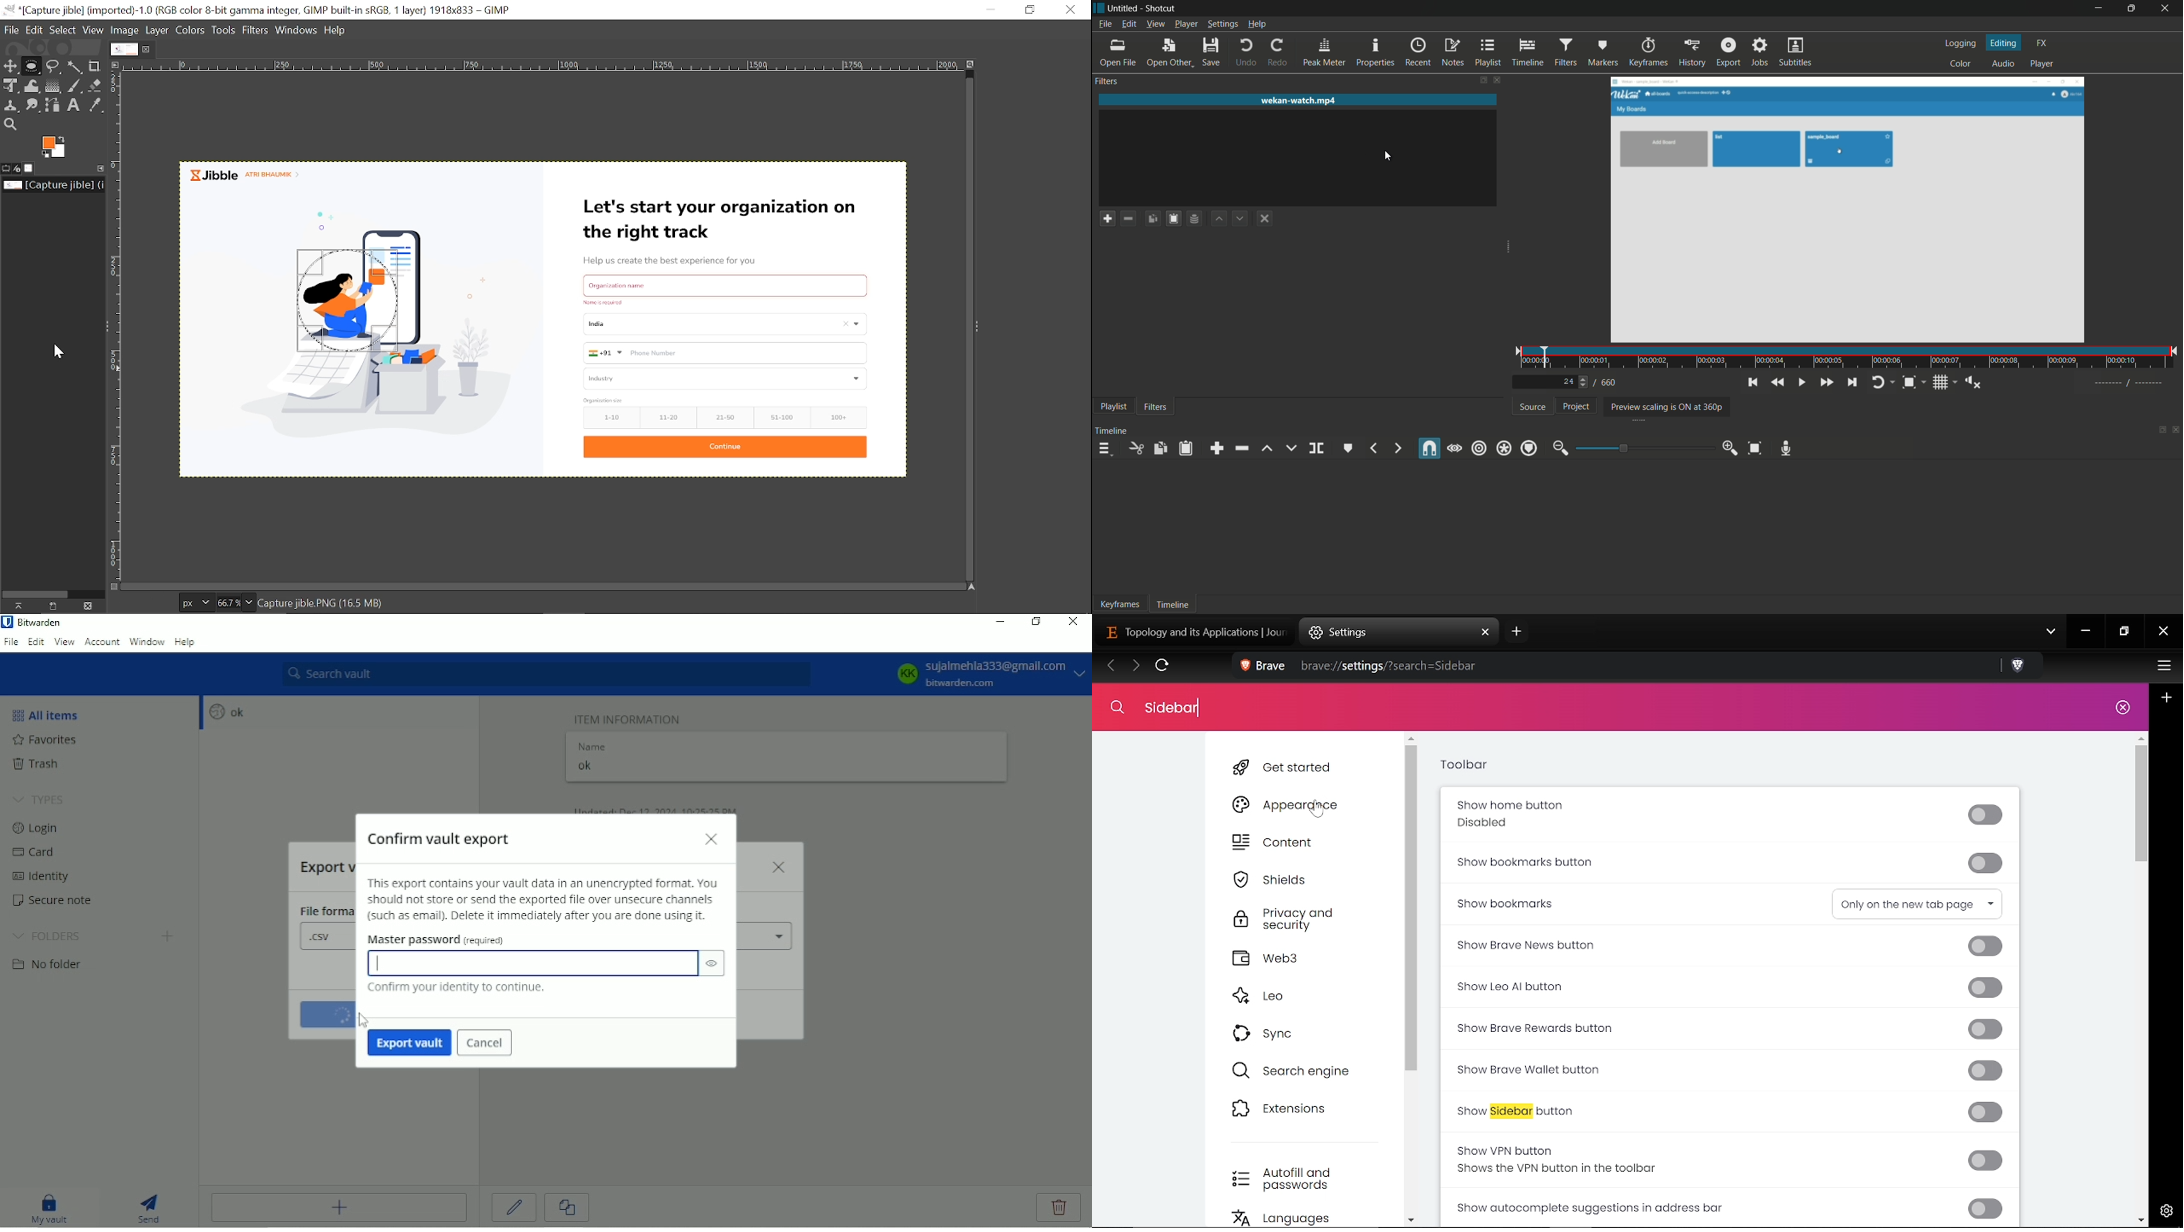 The height and width of the screenshot is (1232, 2184). I want to click on KK sujalmehla333@gmail.com       bitwarden.com, so click(988, 674).